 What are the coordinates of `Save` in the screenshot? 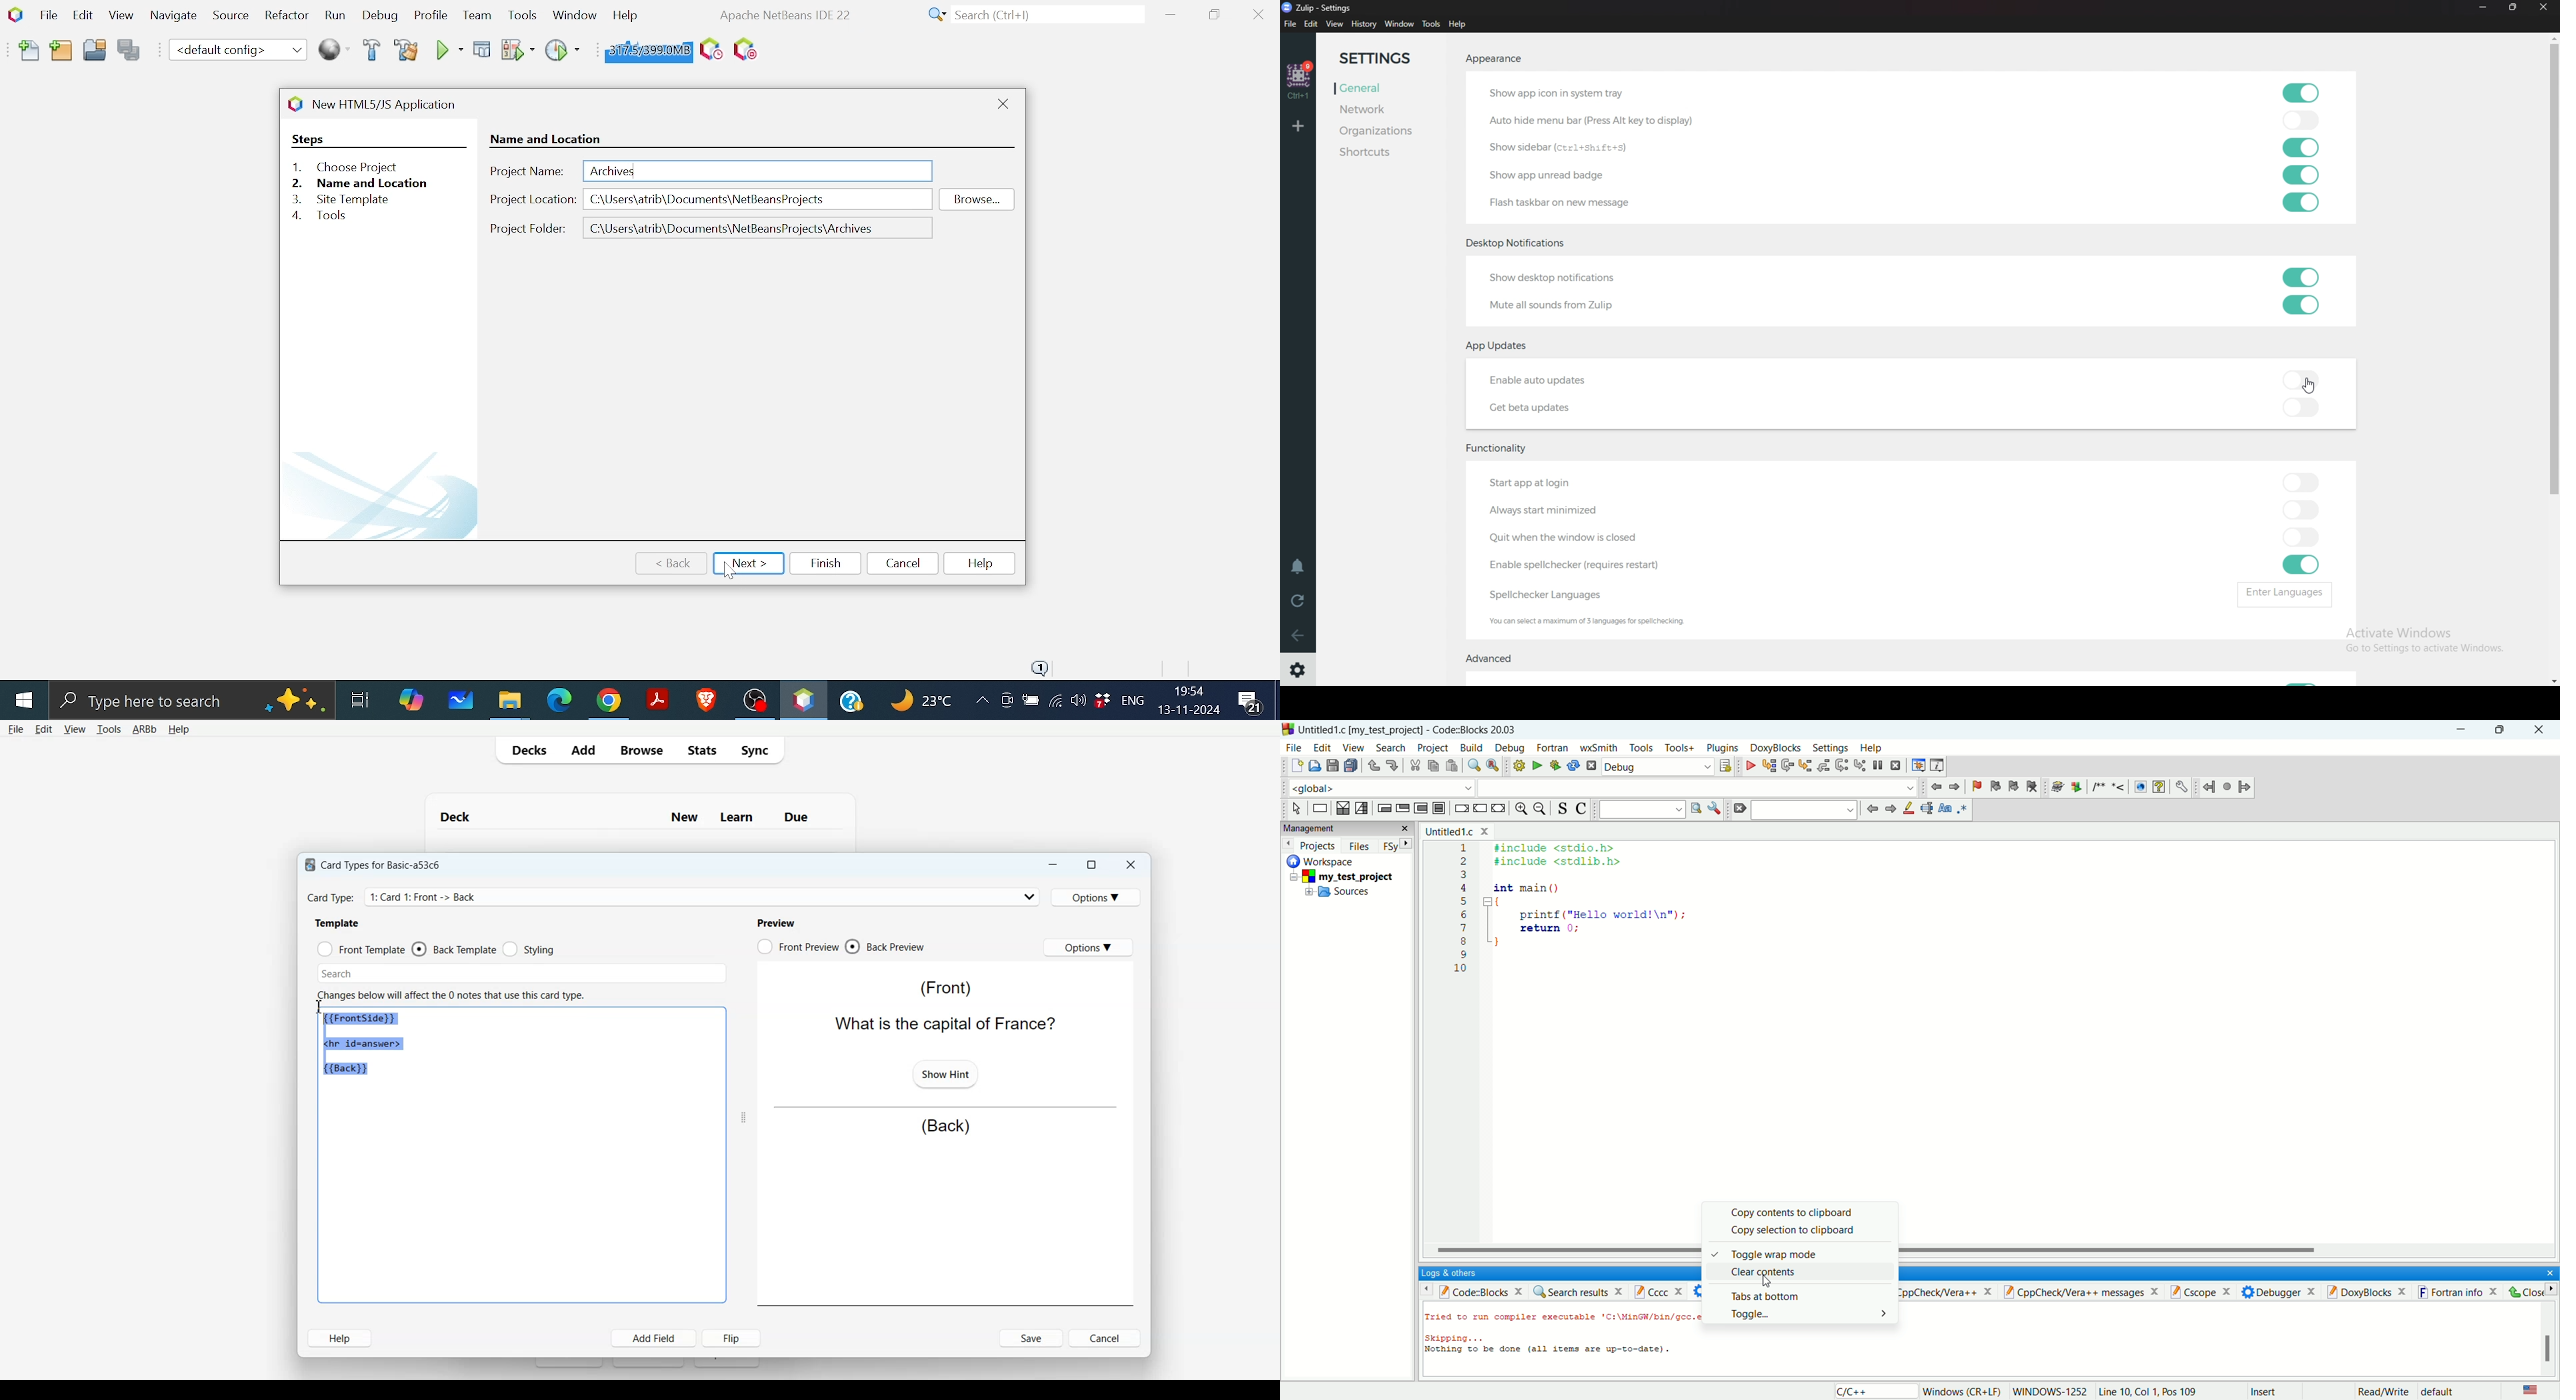 It's located at (1032, 1338).